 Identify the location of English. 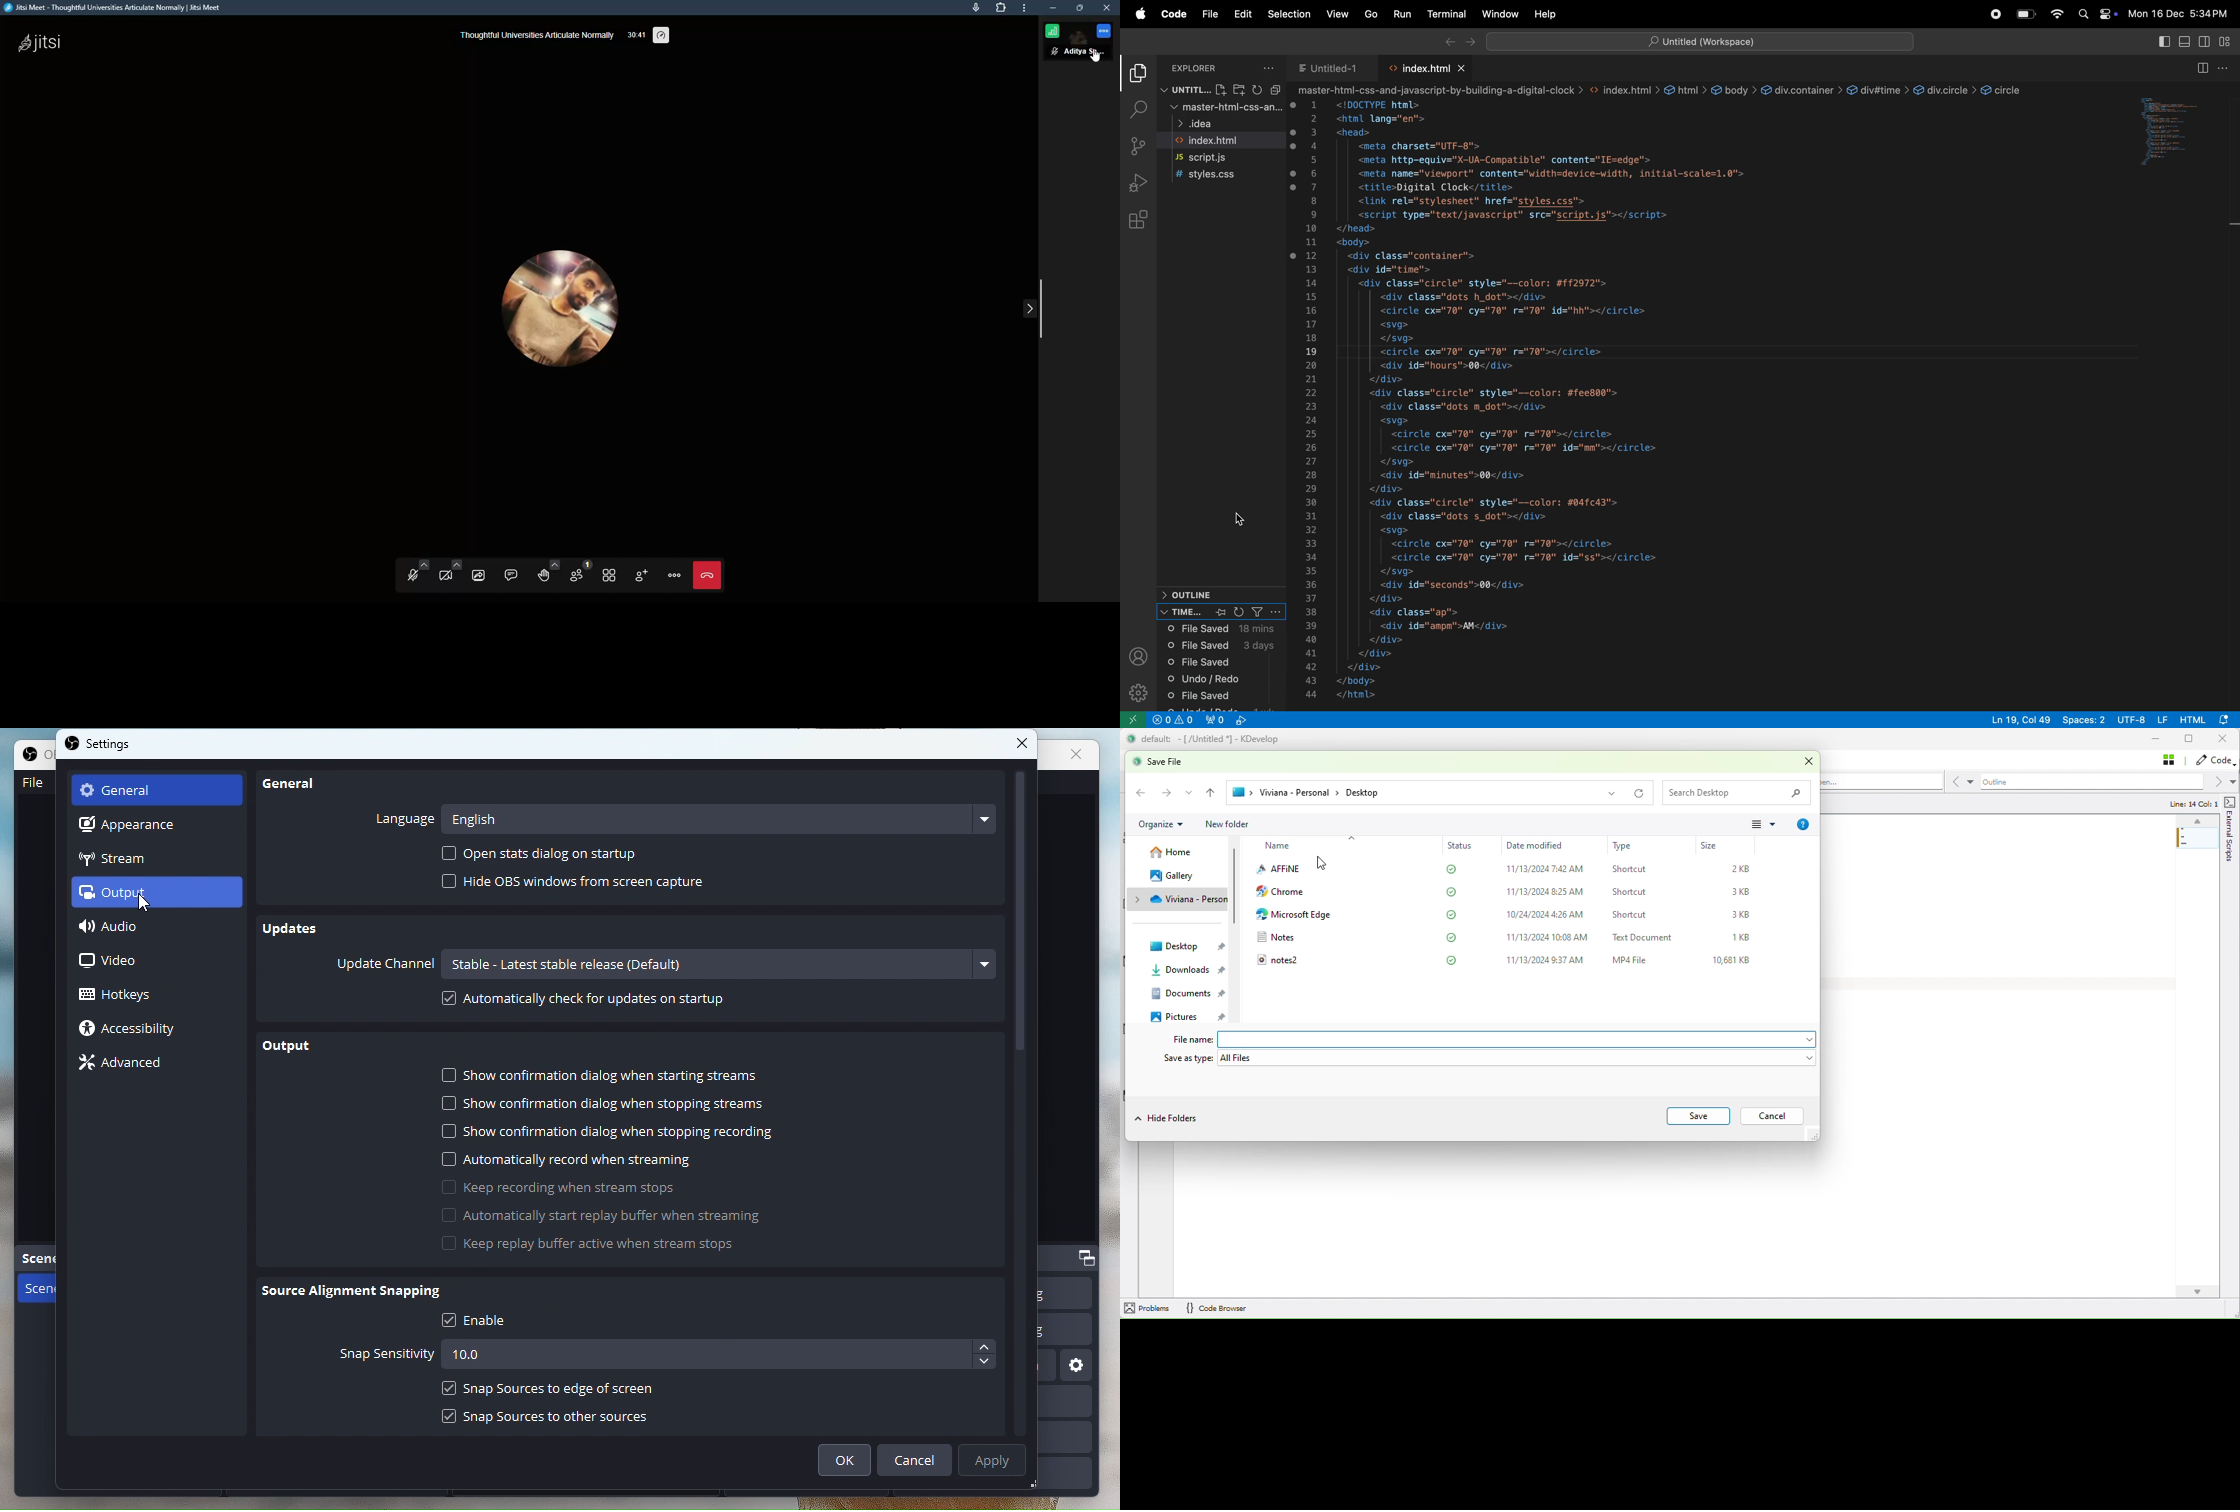
(723, 820).